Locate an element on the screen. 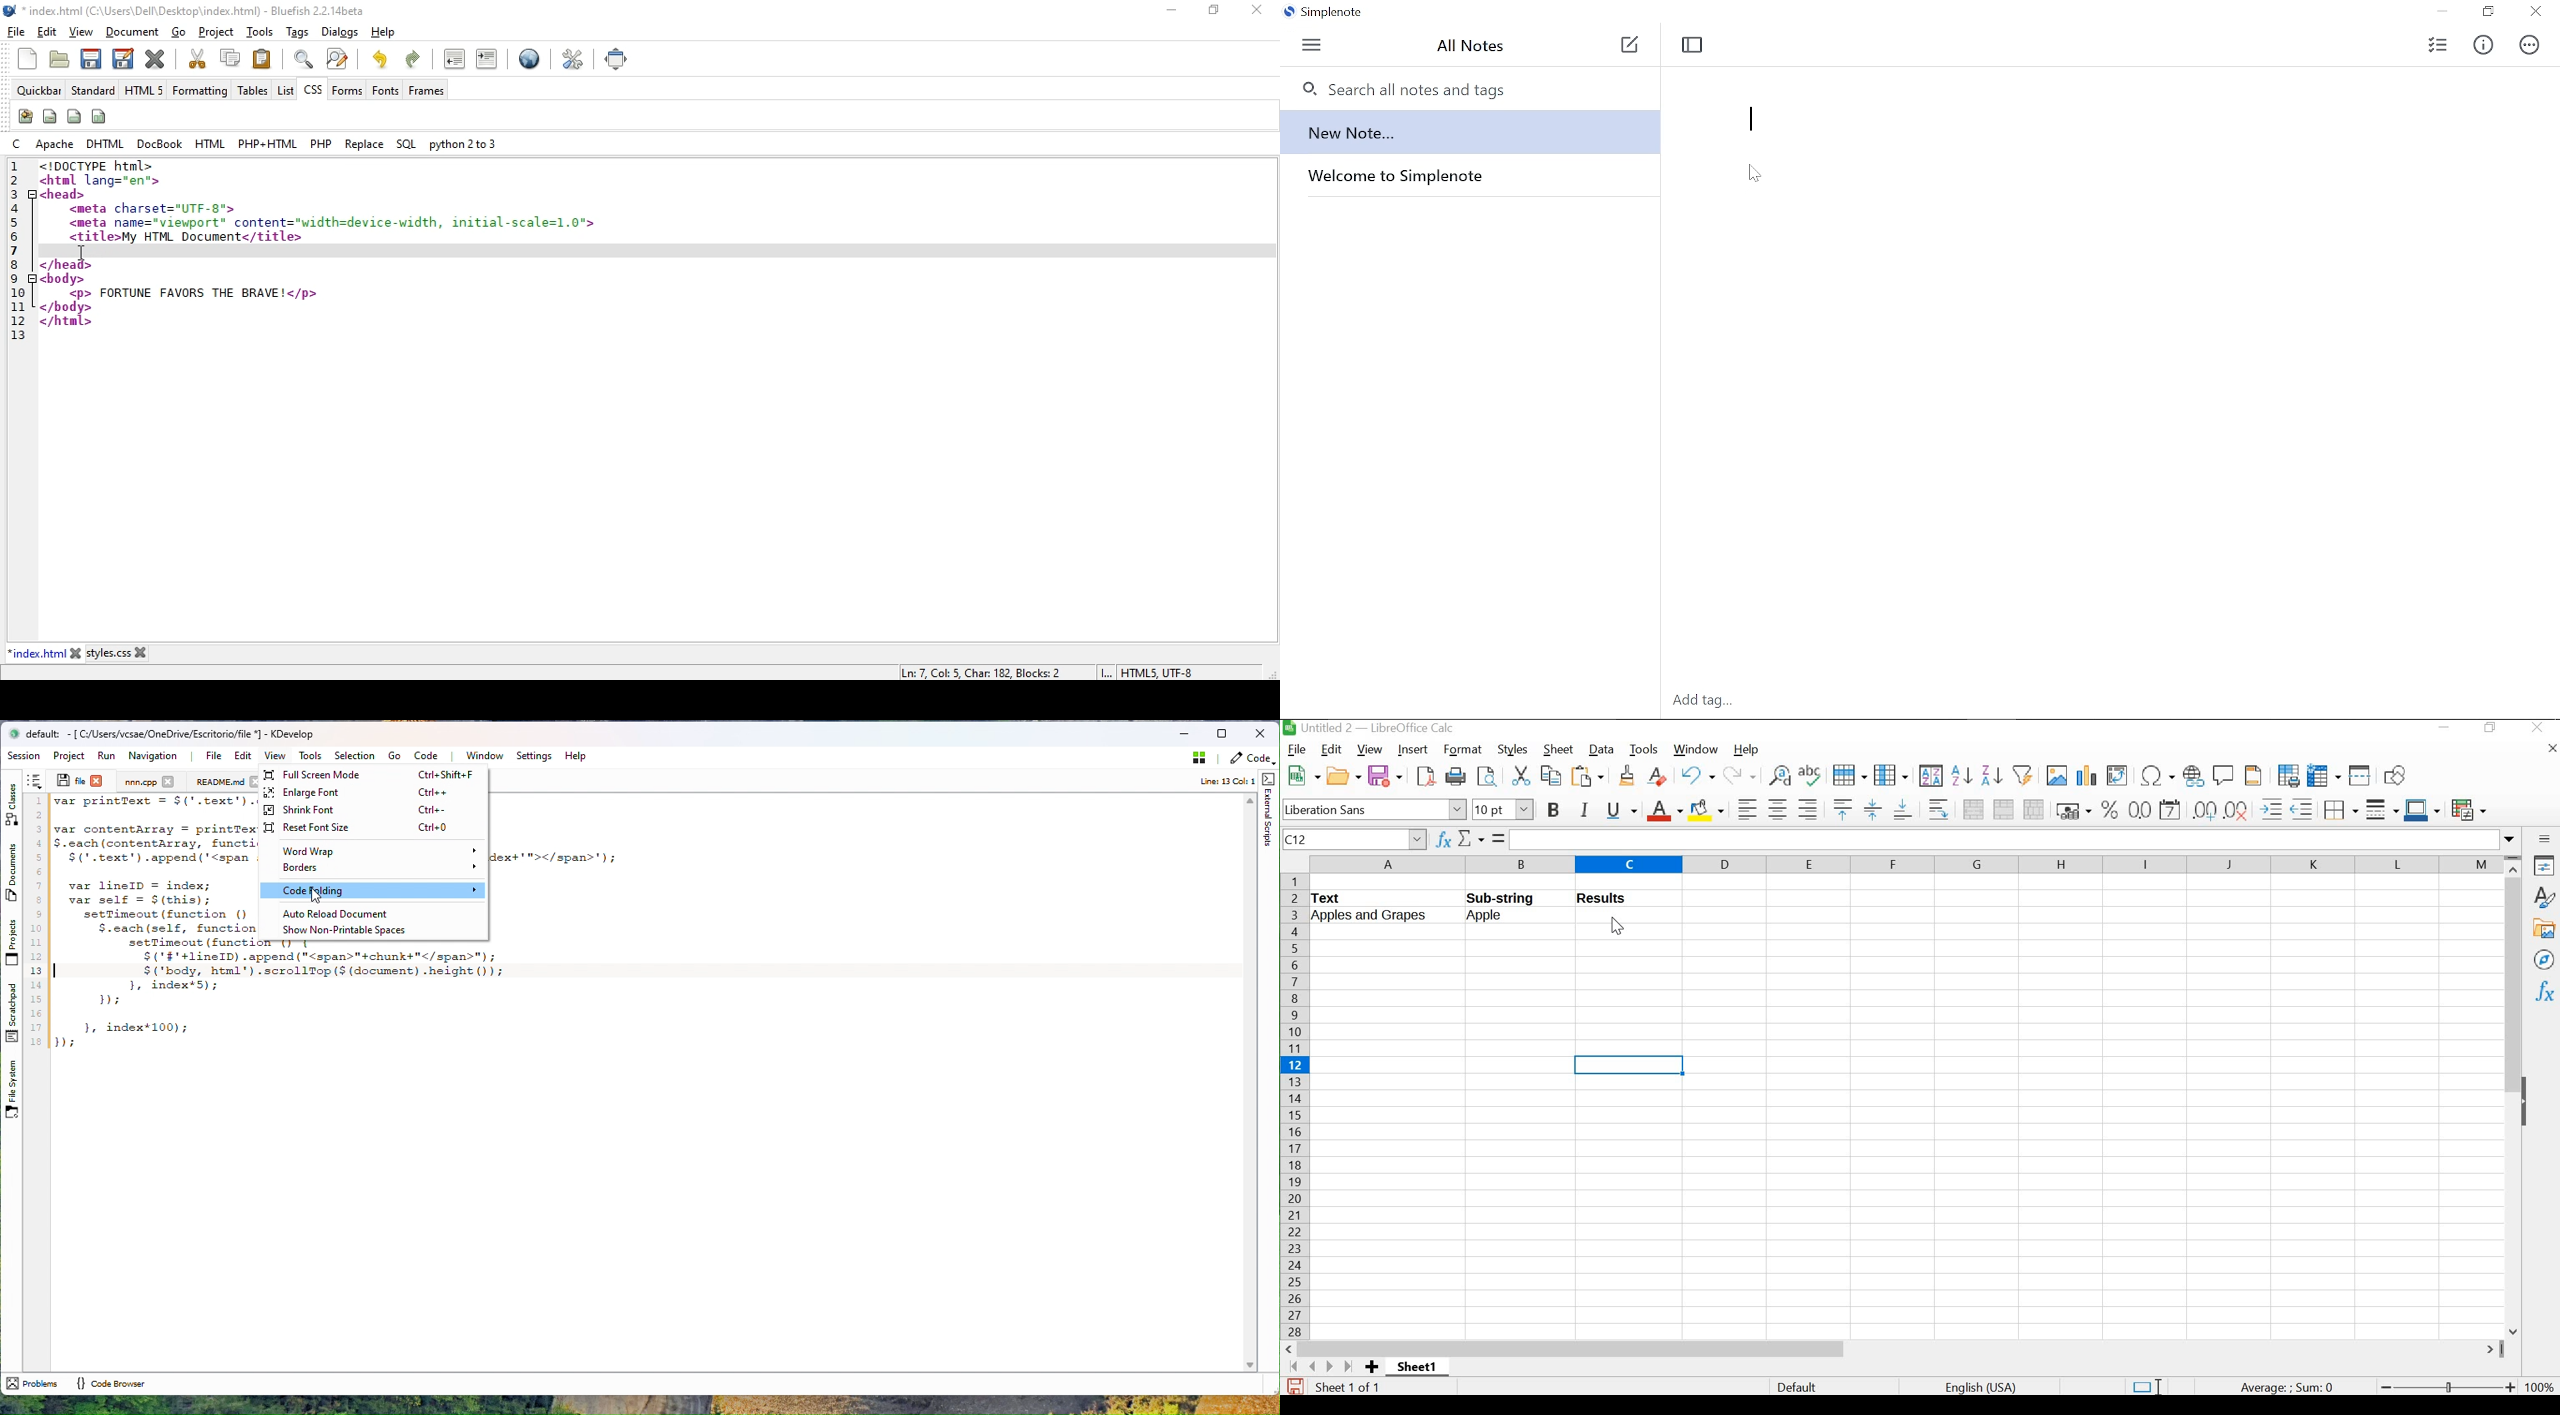  13 is located at coordinates (17, 336).